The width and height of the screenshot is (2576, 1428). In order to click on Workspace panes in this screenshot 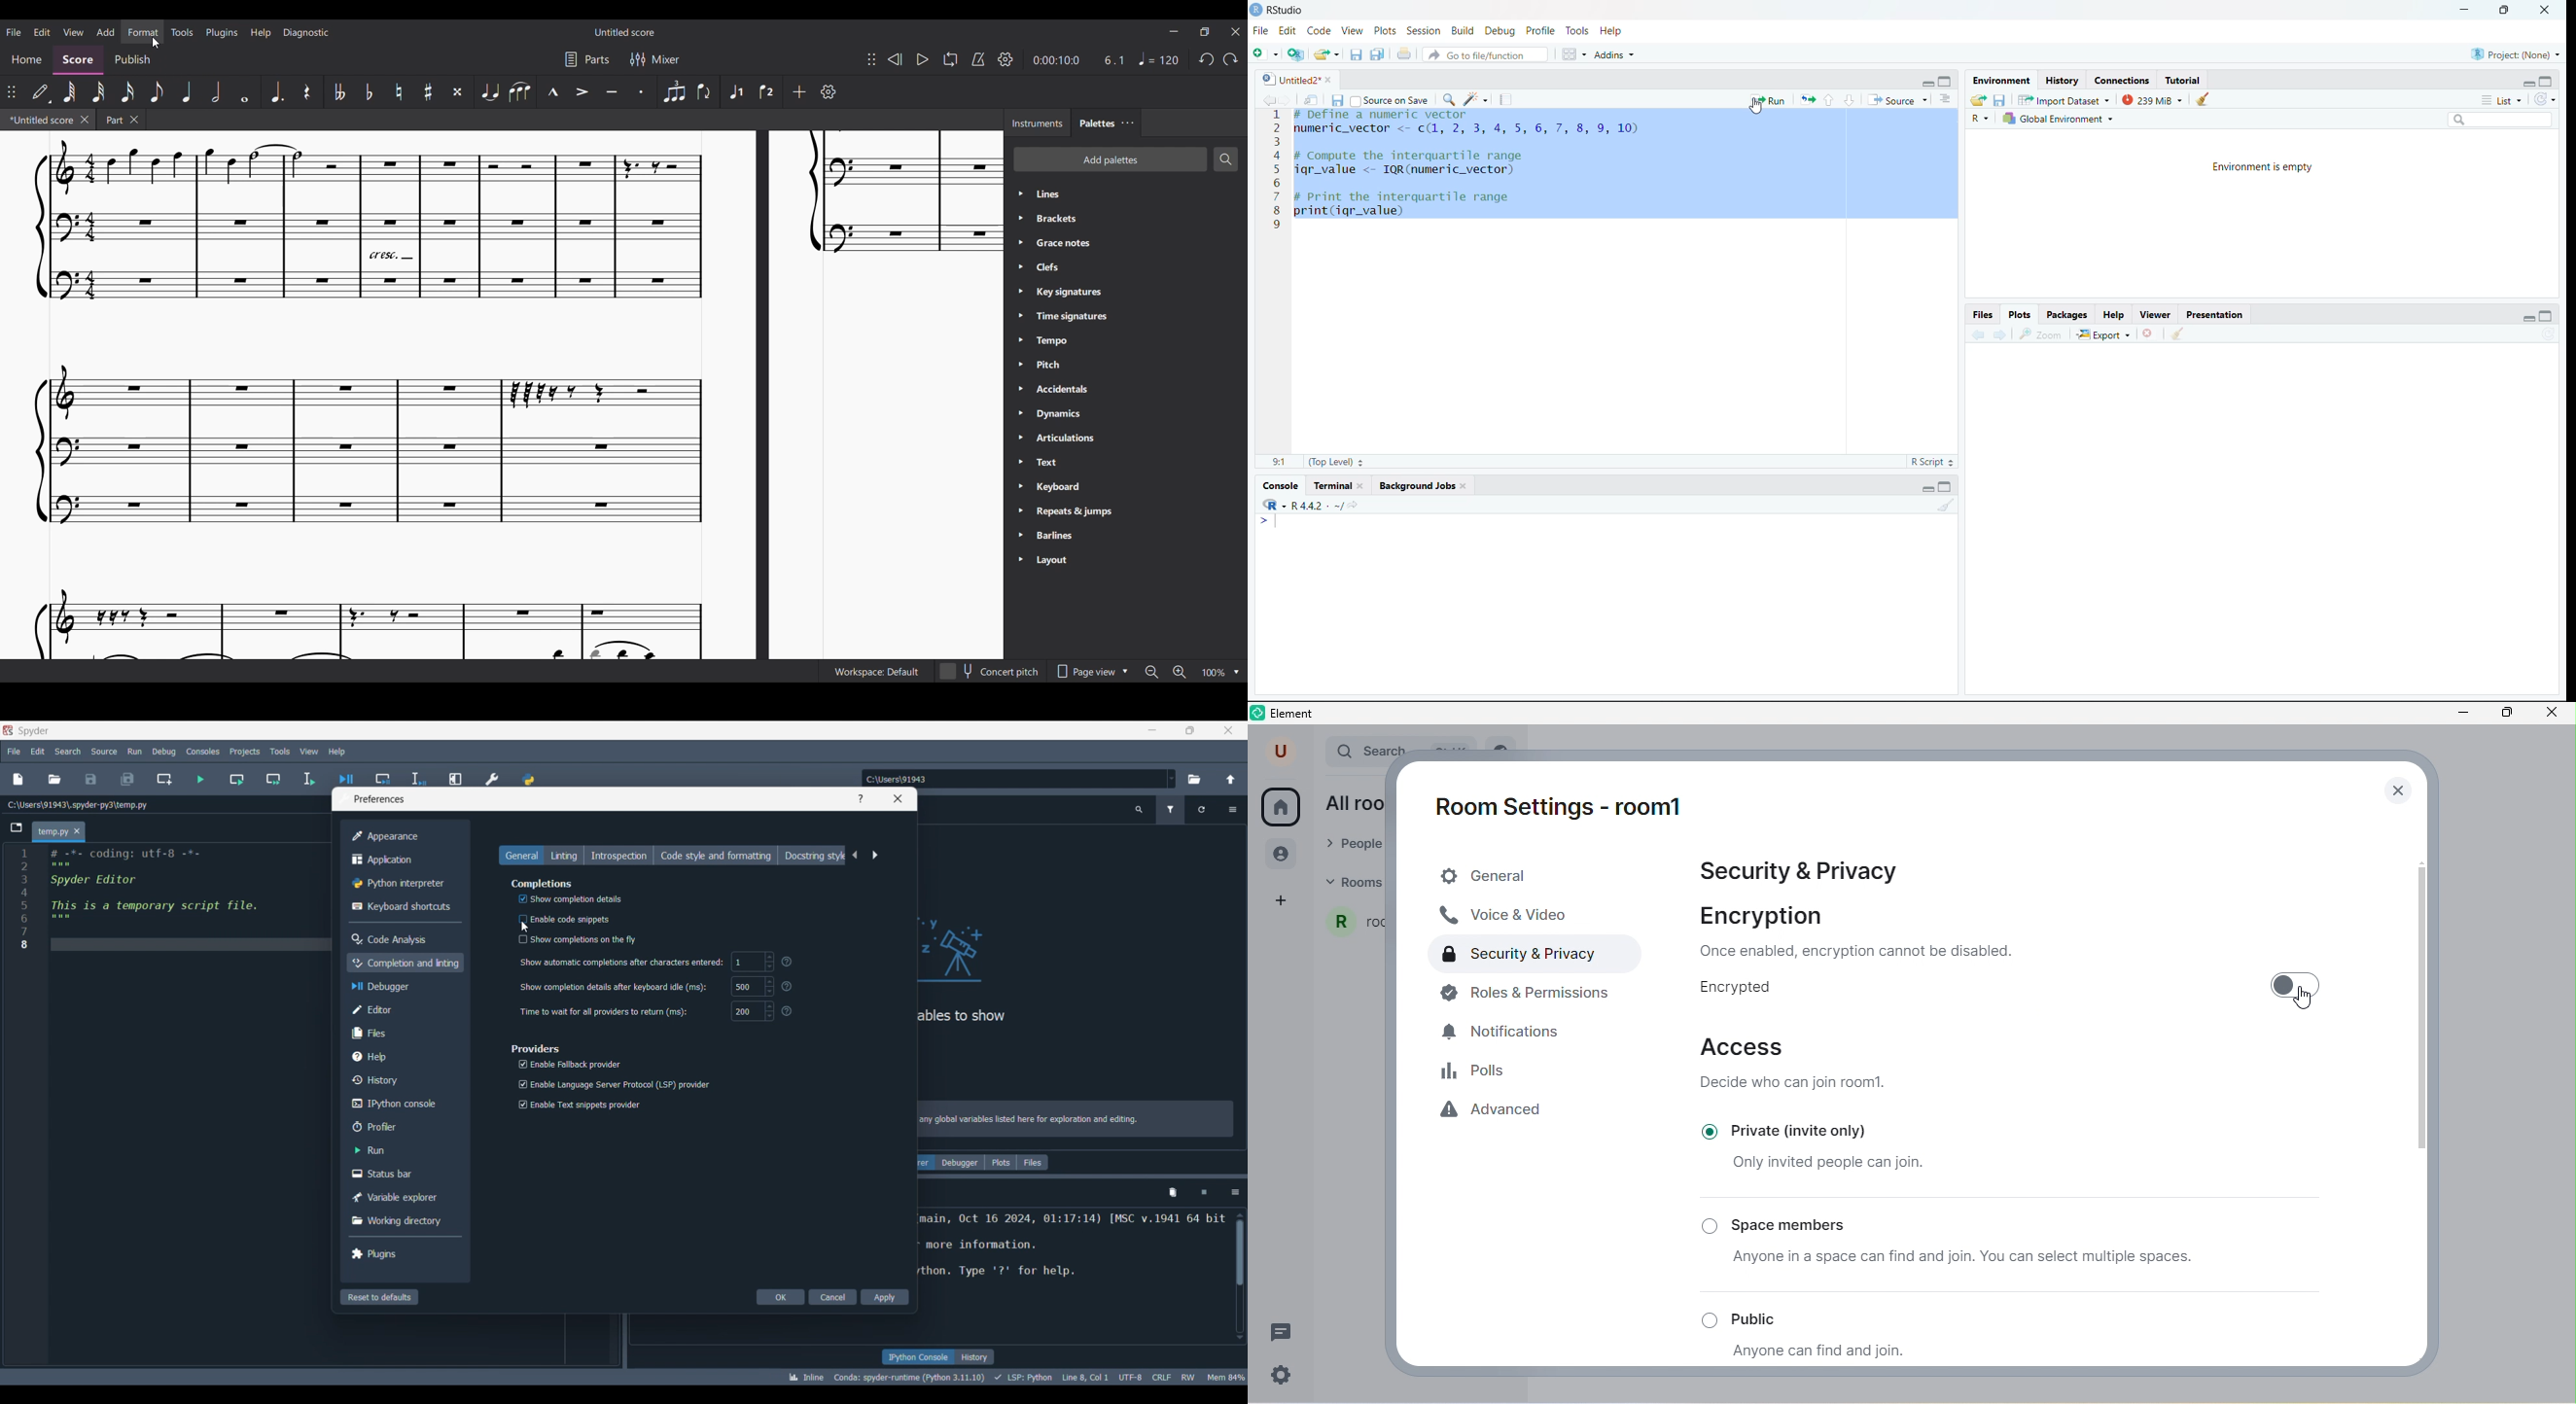, I will do `click(1571, 53)`.